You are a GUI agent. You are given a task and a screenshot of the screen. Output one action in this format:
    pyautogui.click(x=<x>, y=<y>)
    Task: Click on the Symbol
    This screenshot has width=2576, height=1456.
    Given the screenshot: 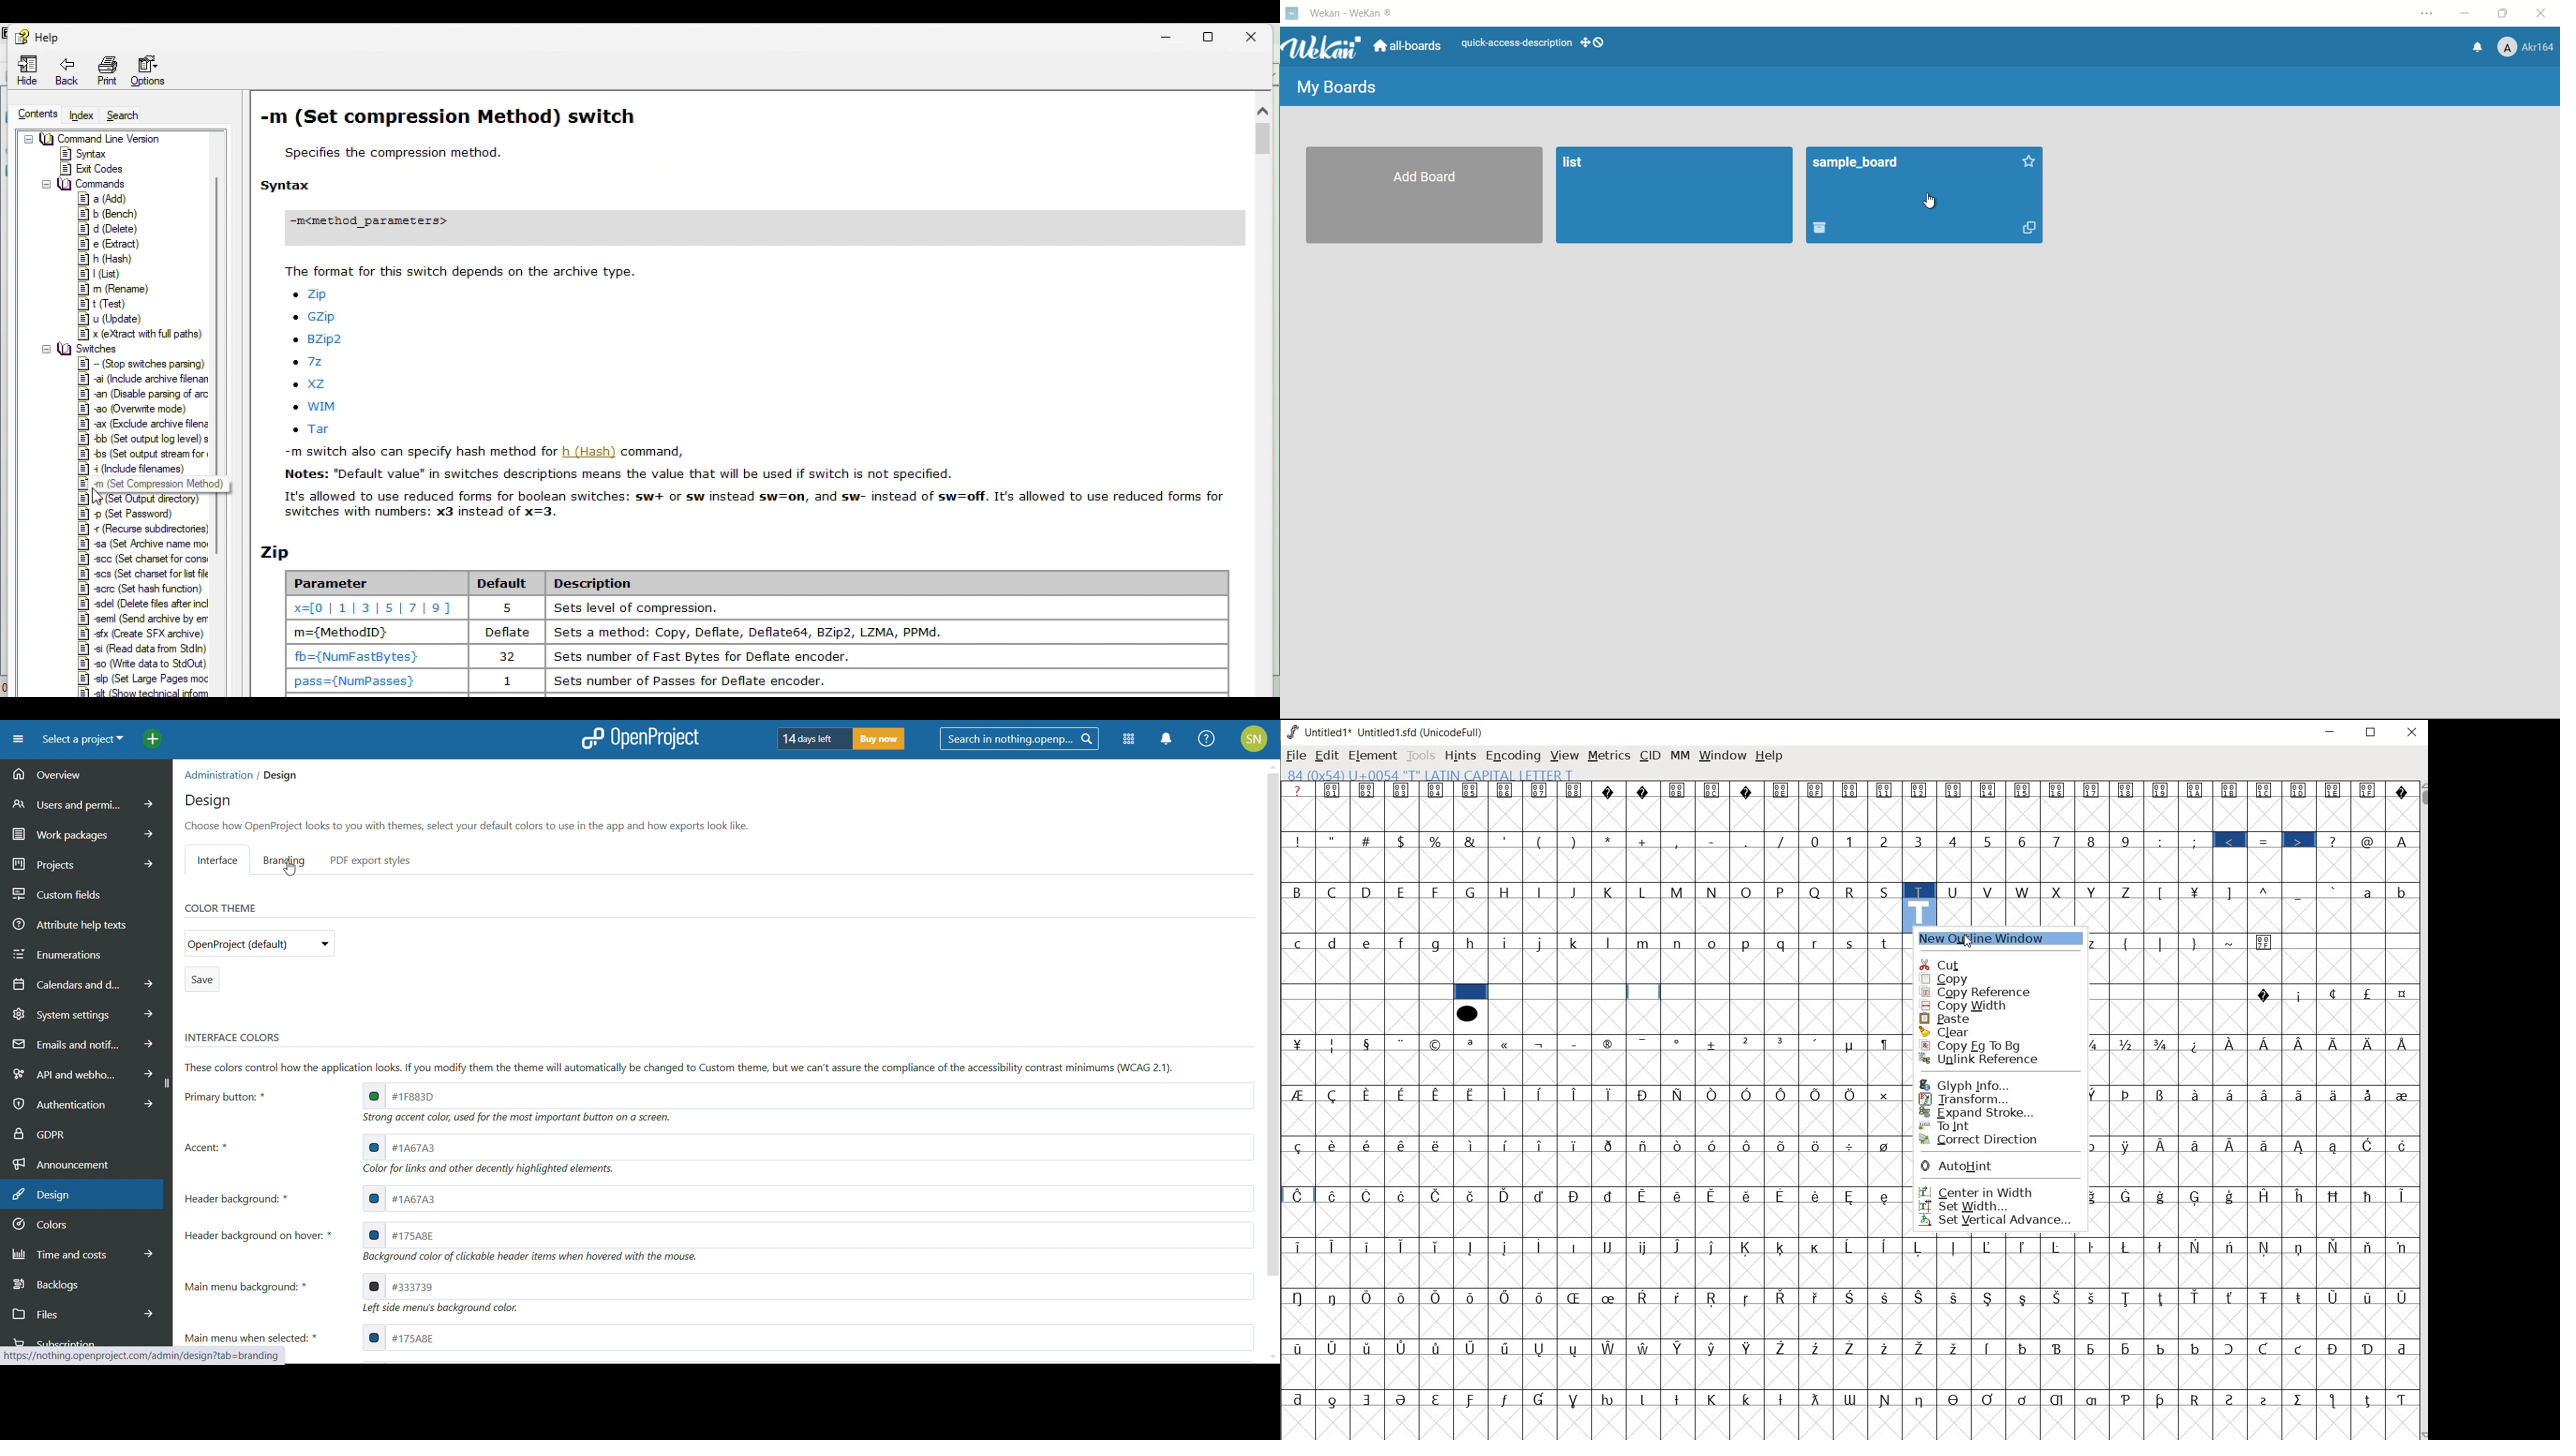 What is the action you would take?
    pyautogui.click(x=1576, y=1094)
    